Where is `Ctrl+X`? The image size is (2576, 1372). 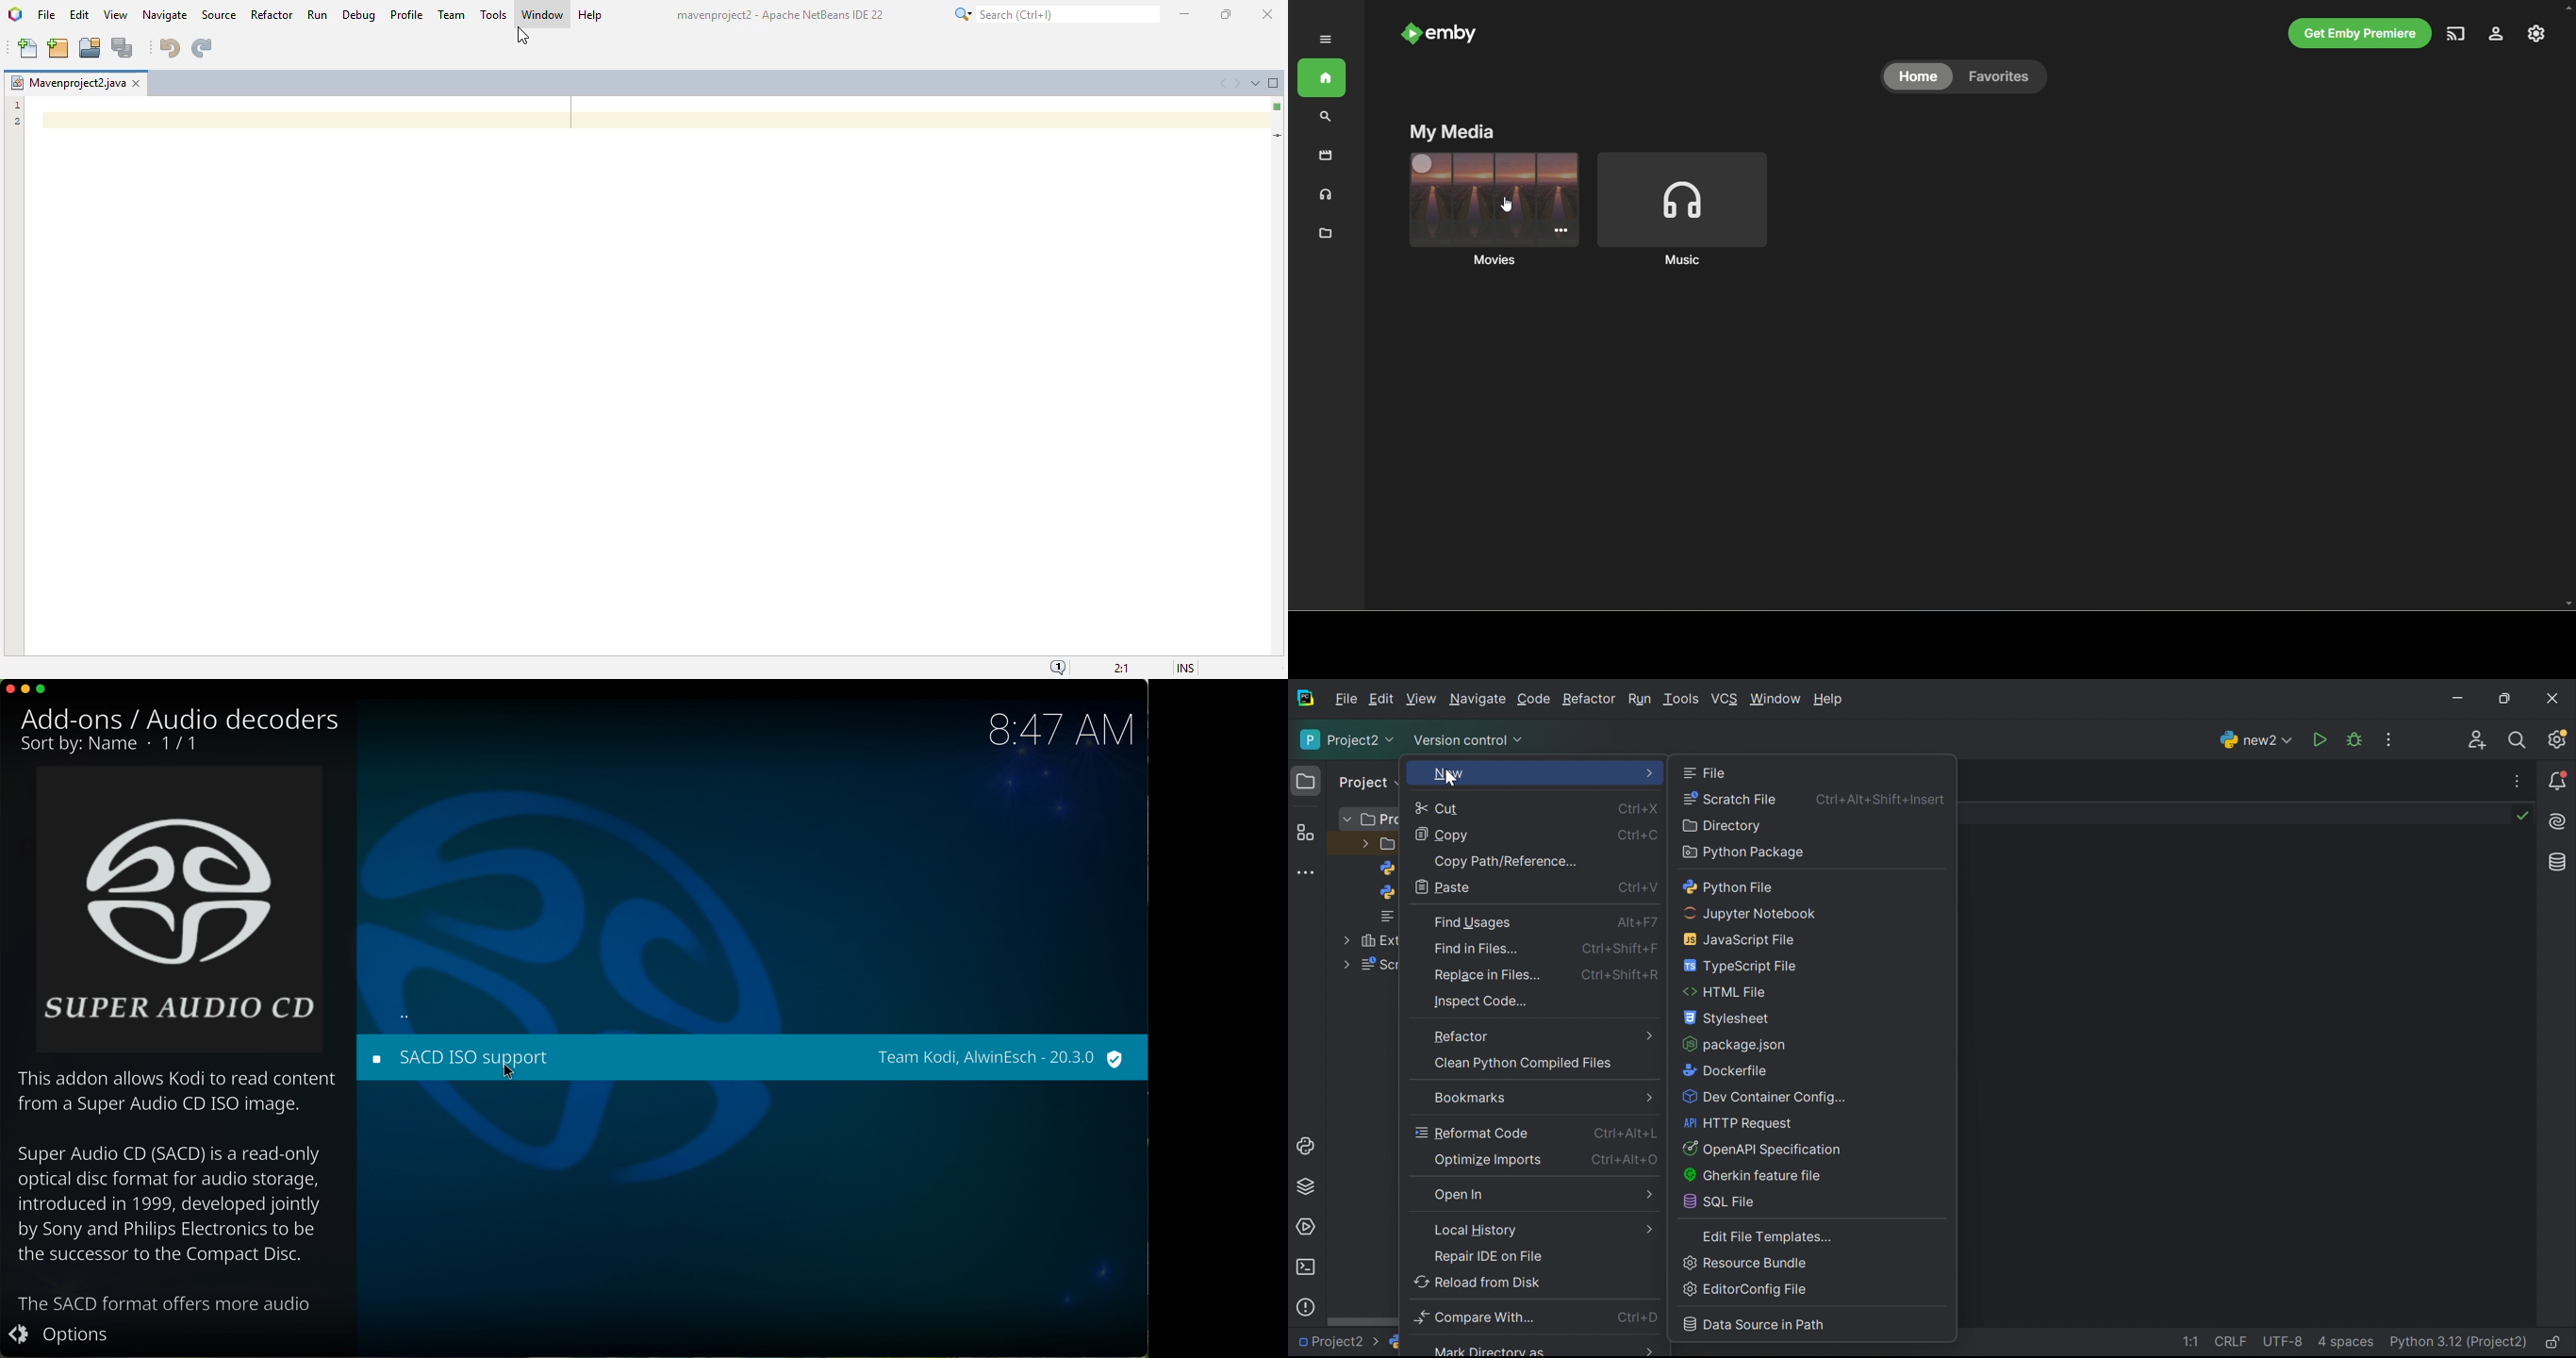
Ctrl+X is located at coordinates (1638, 810).